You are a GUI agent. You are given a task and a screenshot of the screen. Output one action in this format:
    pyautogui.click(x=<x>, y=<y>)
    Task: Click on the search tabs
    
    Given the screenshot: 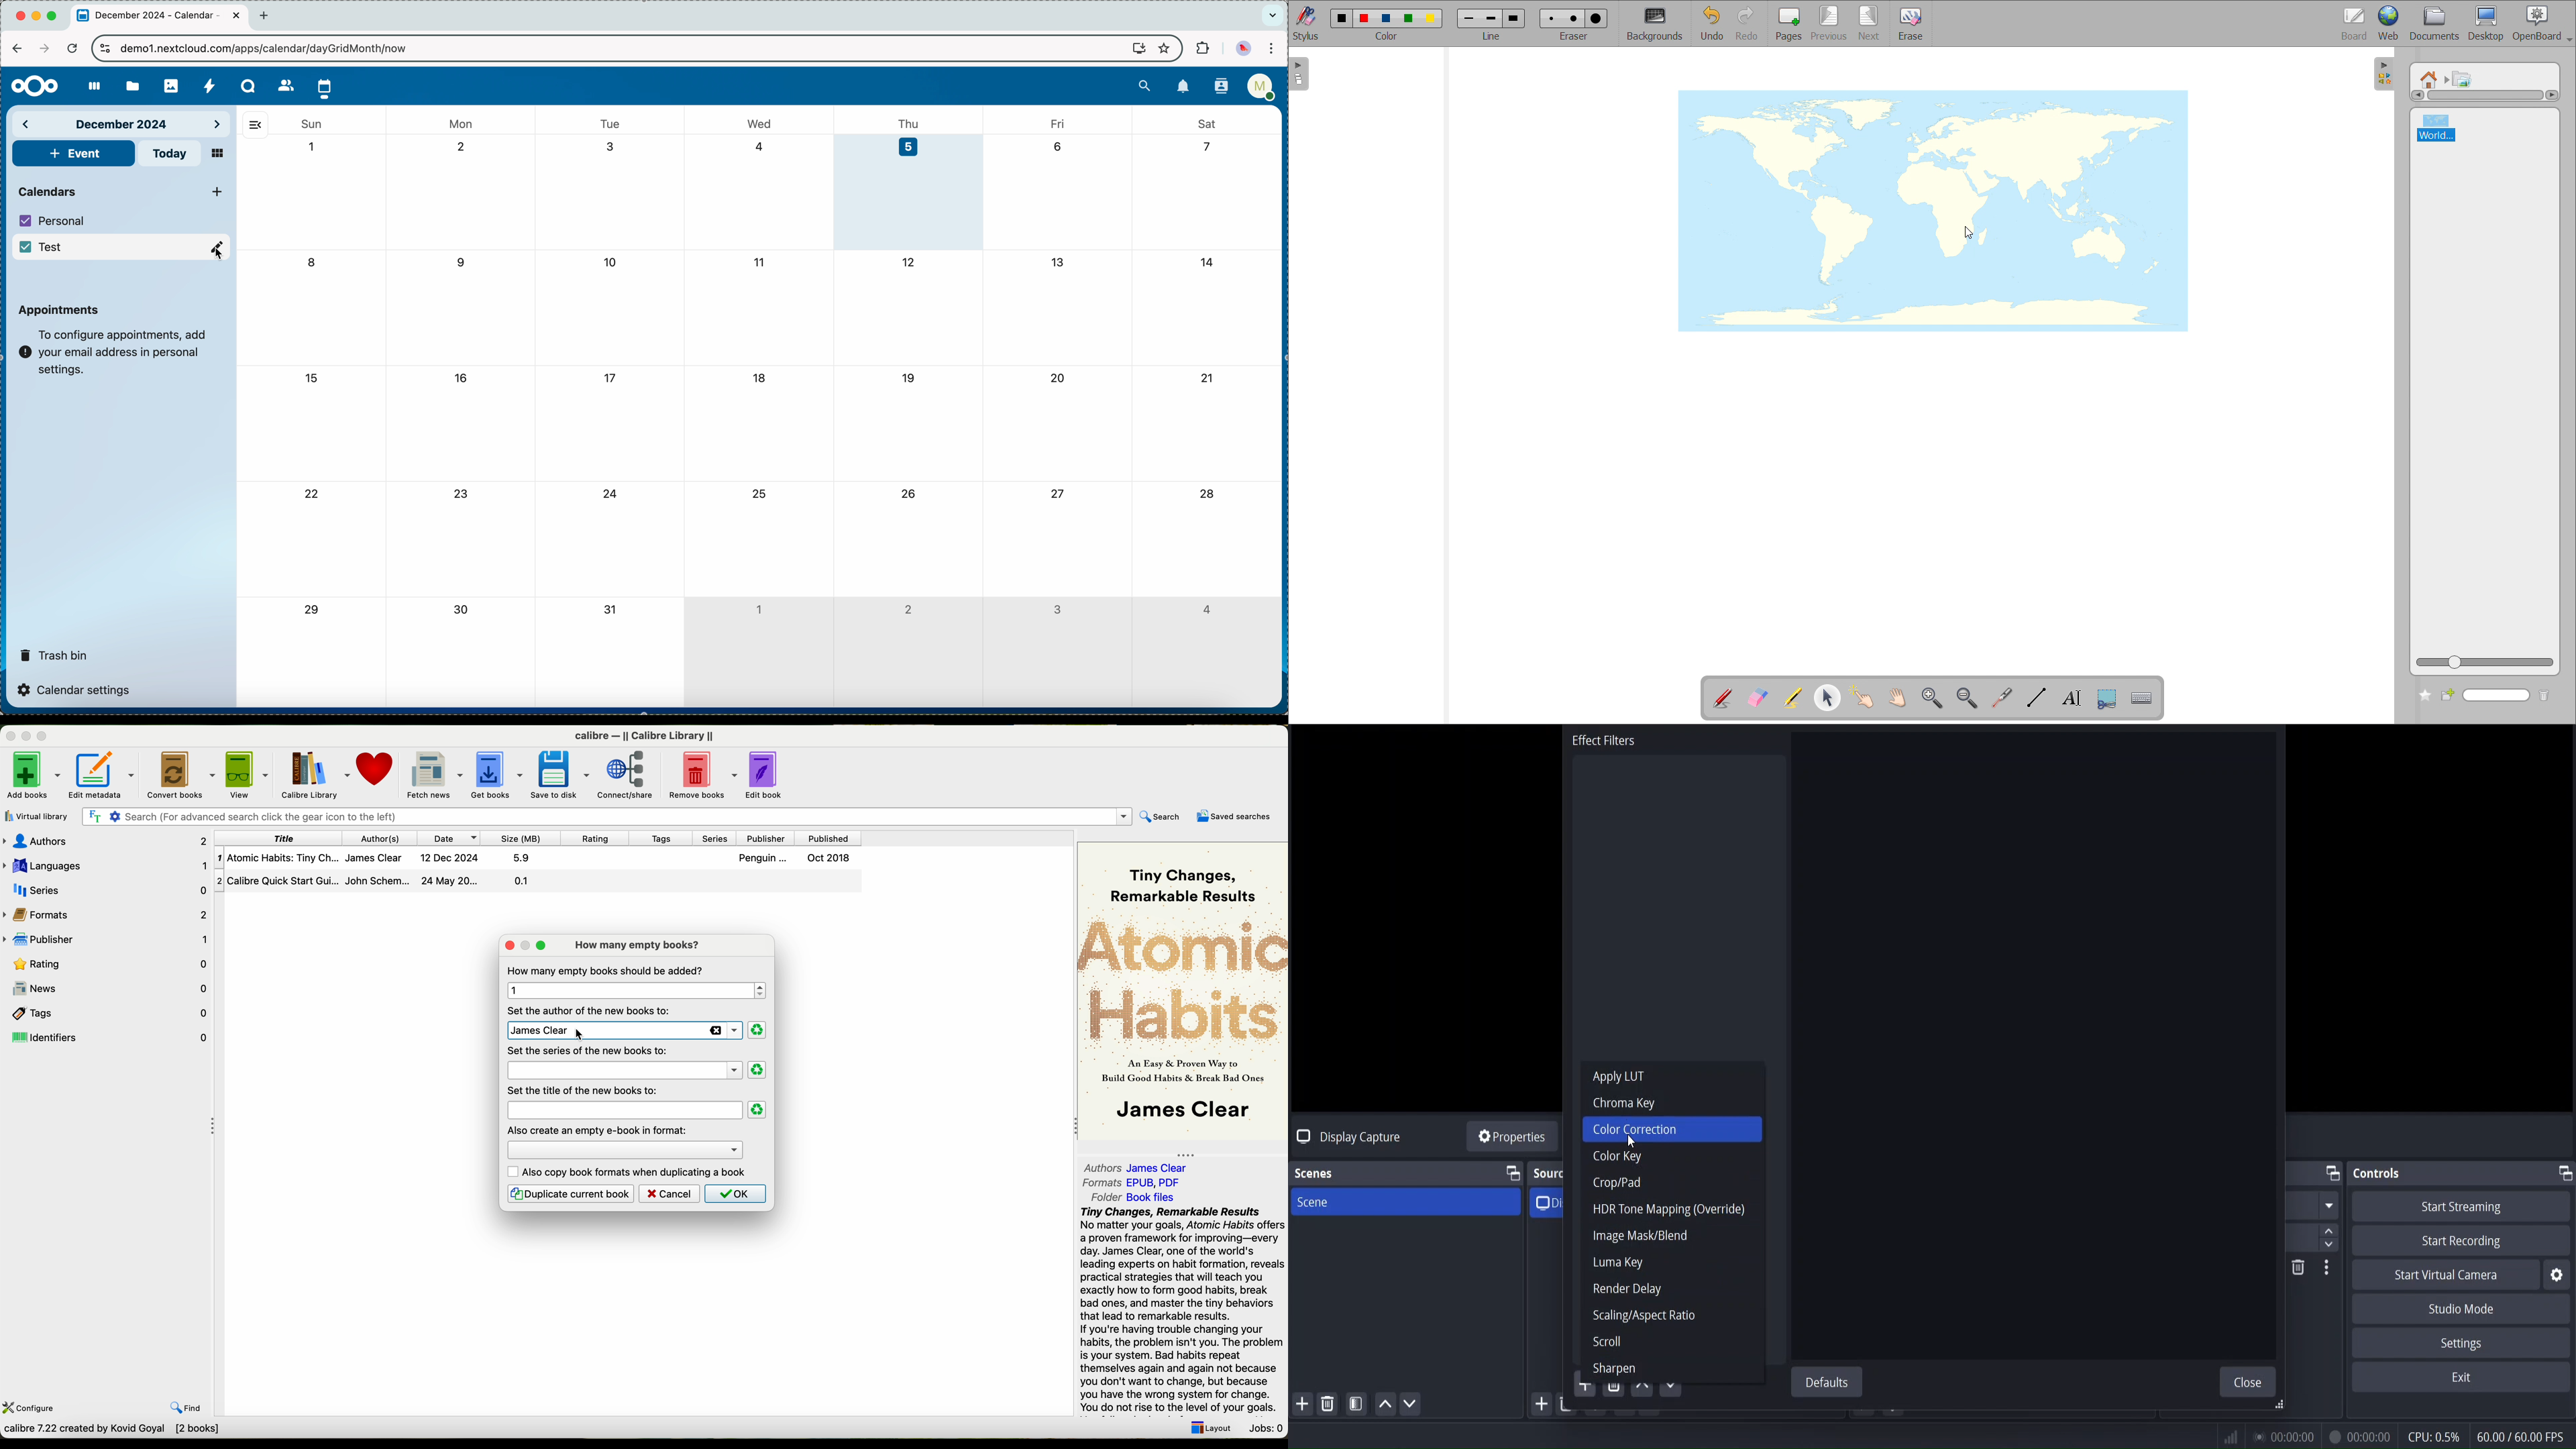 What is the action you would take?
    pyautogui.click(x=1272, y=15)
    